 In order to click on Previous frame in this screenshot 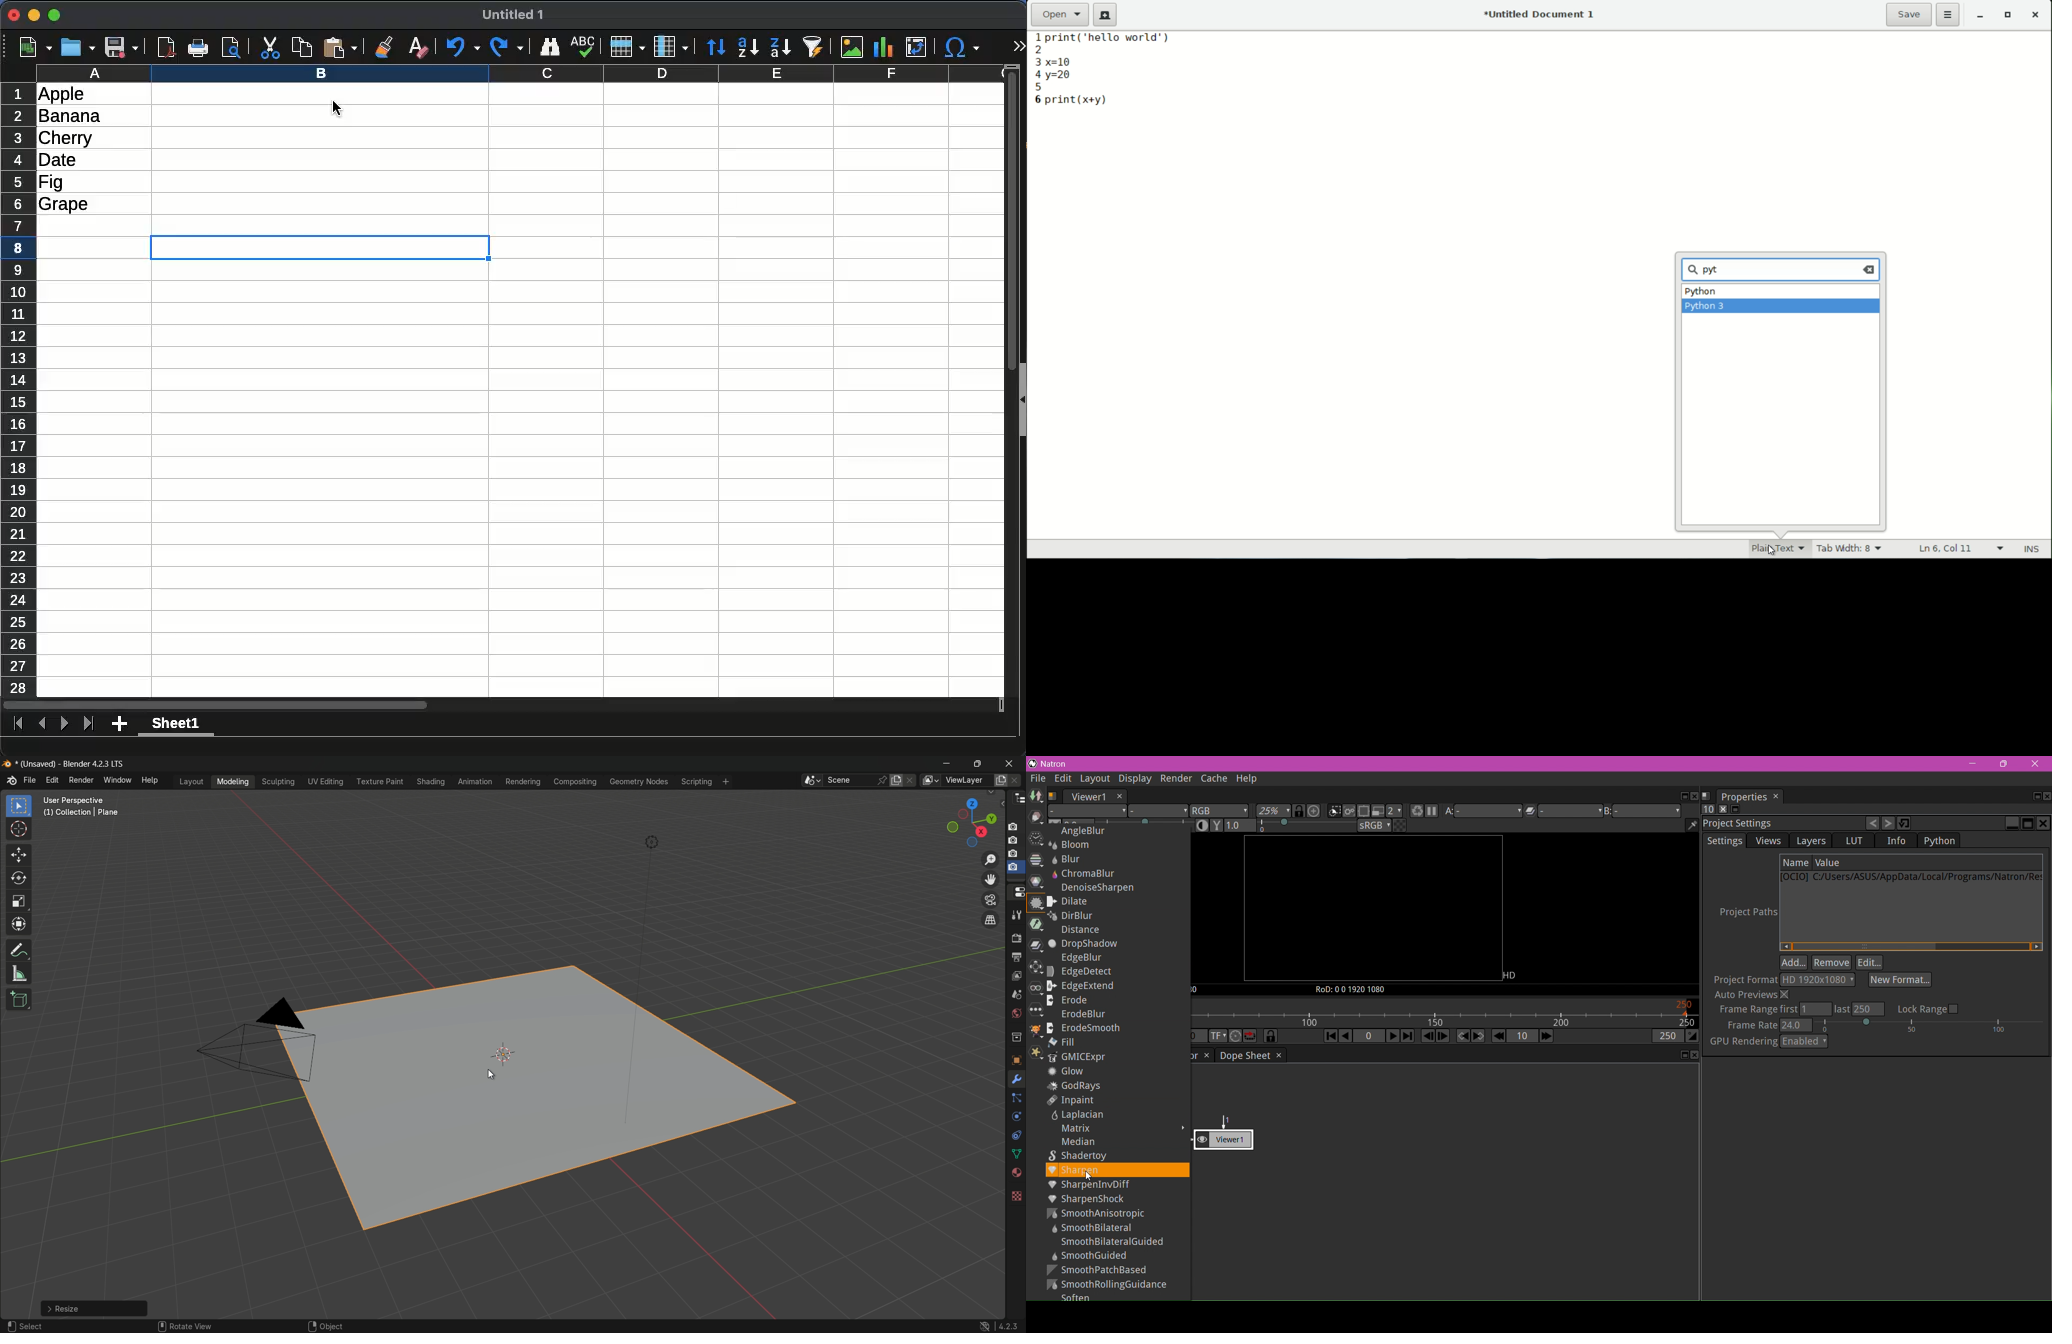, I will do `click(1428, 1037)`.